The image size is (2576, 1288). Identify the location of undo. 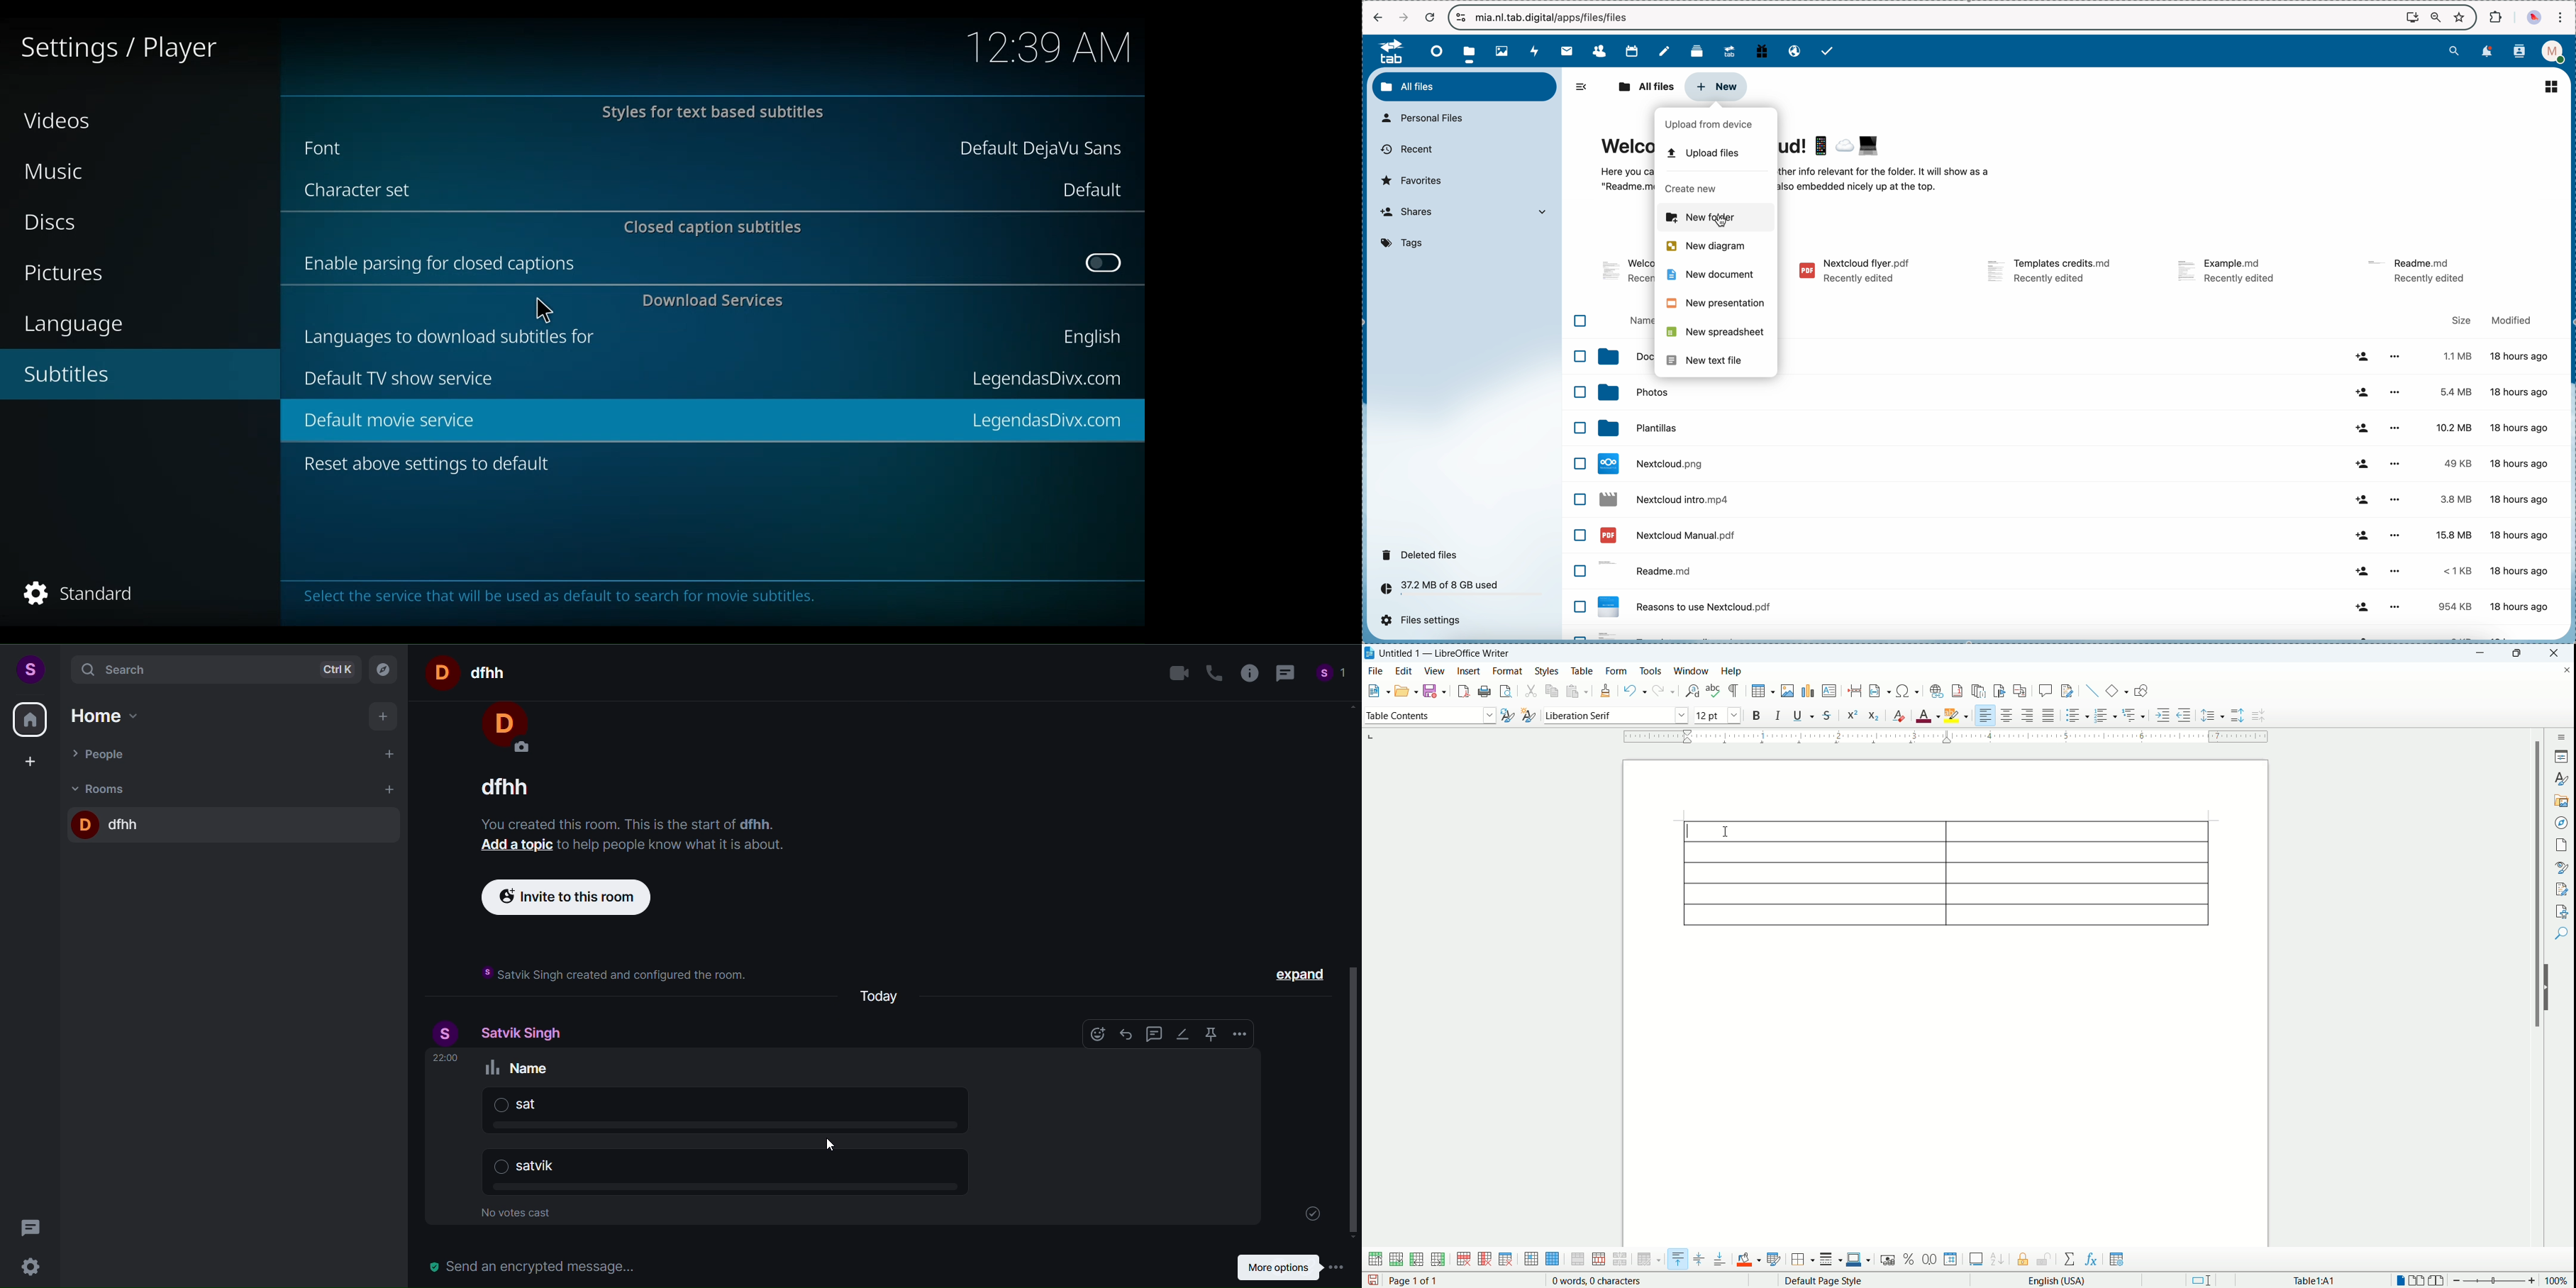
(1636, 691).